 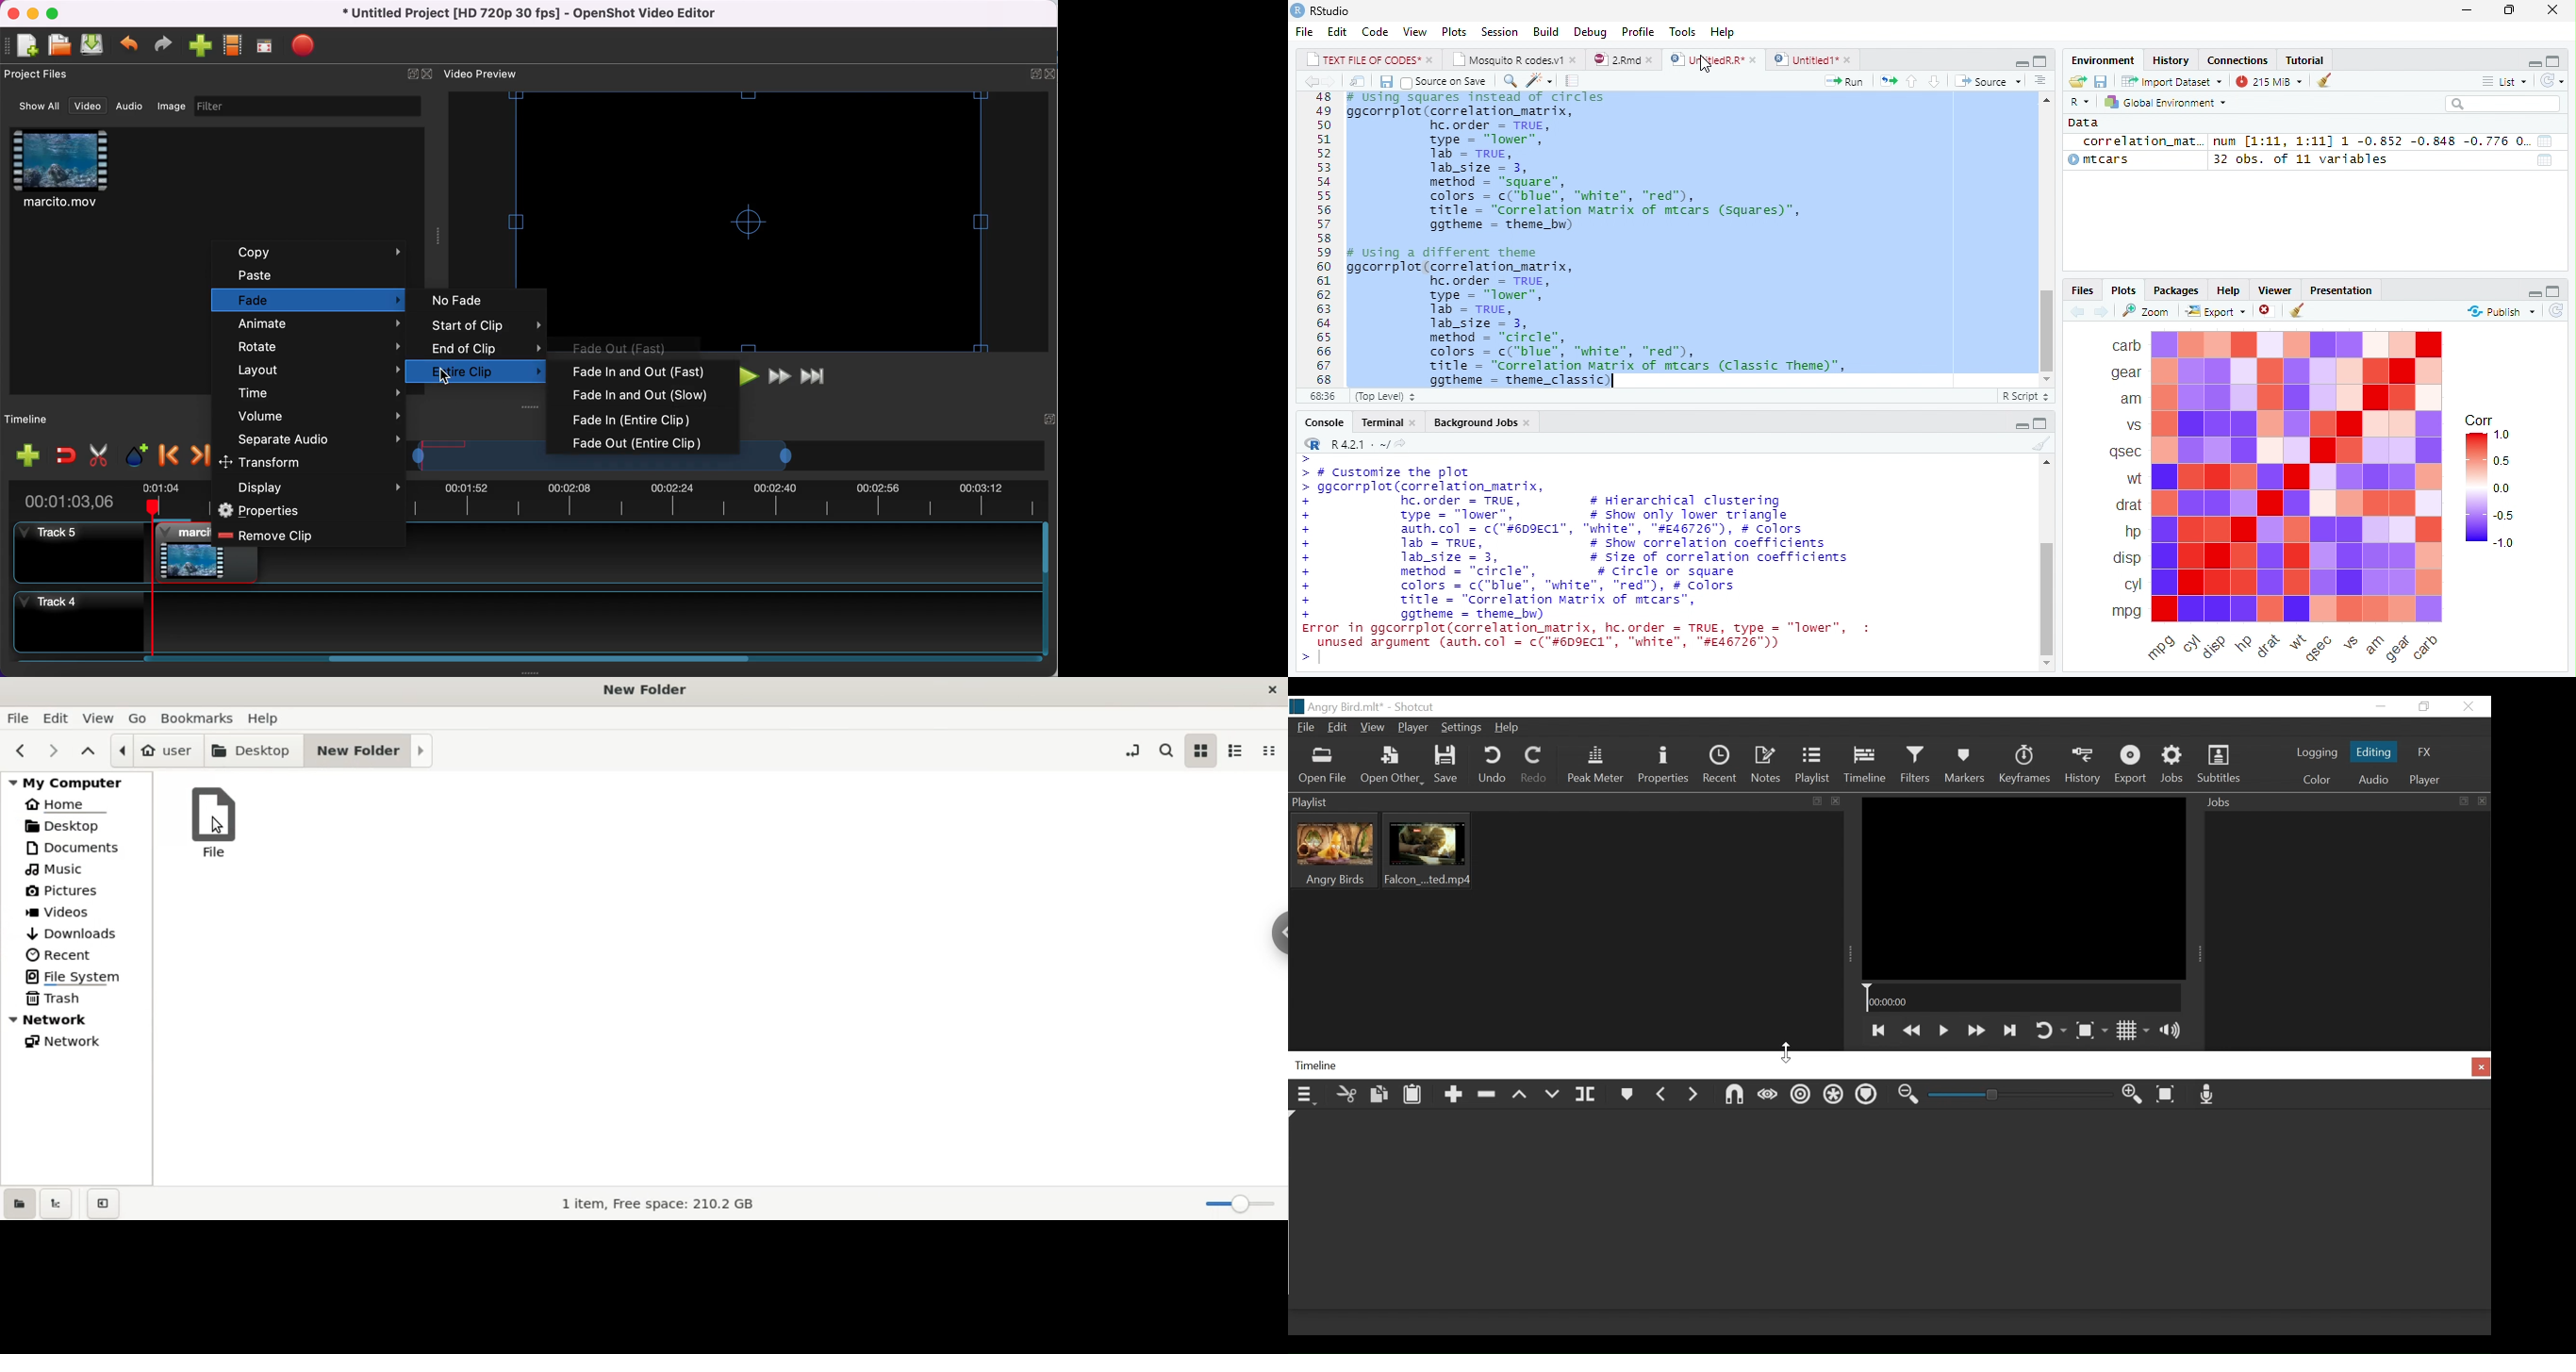 What do you see at coordinates (1320, 396) in the screenshot?
I see `68.36` at bounding box center [1320, 396].